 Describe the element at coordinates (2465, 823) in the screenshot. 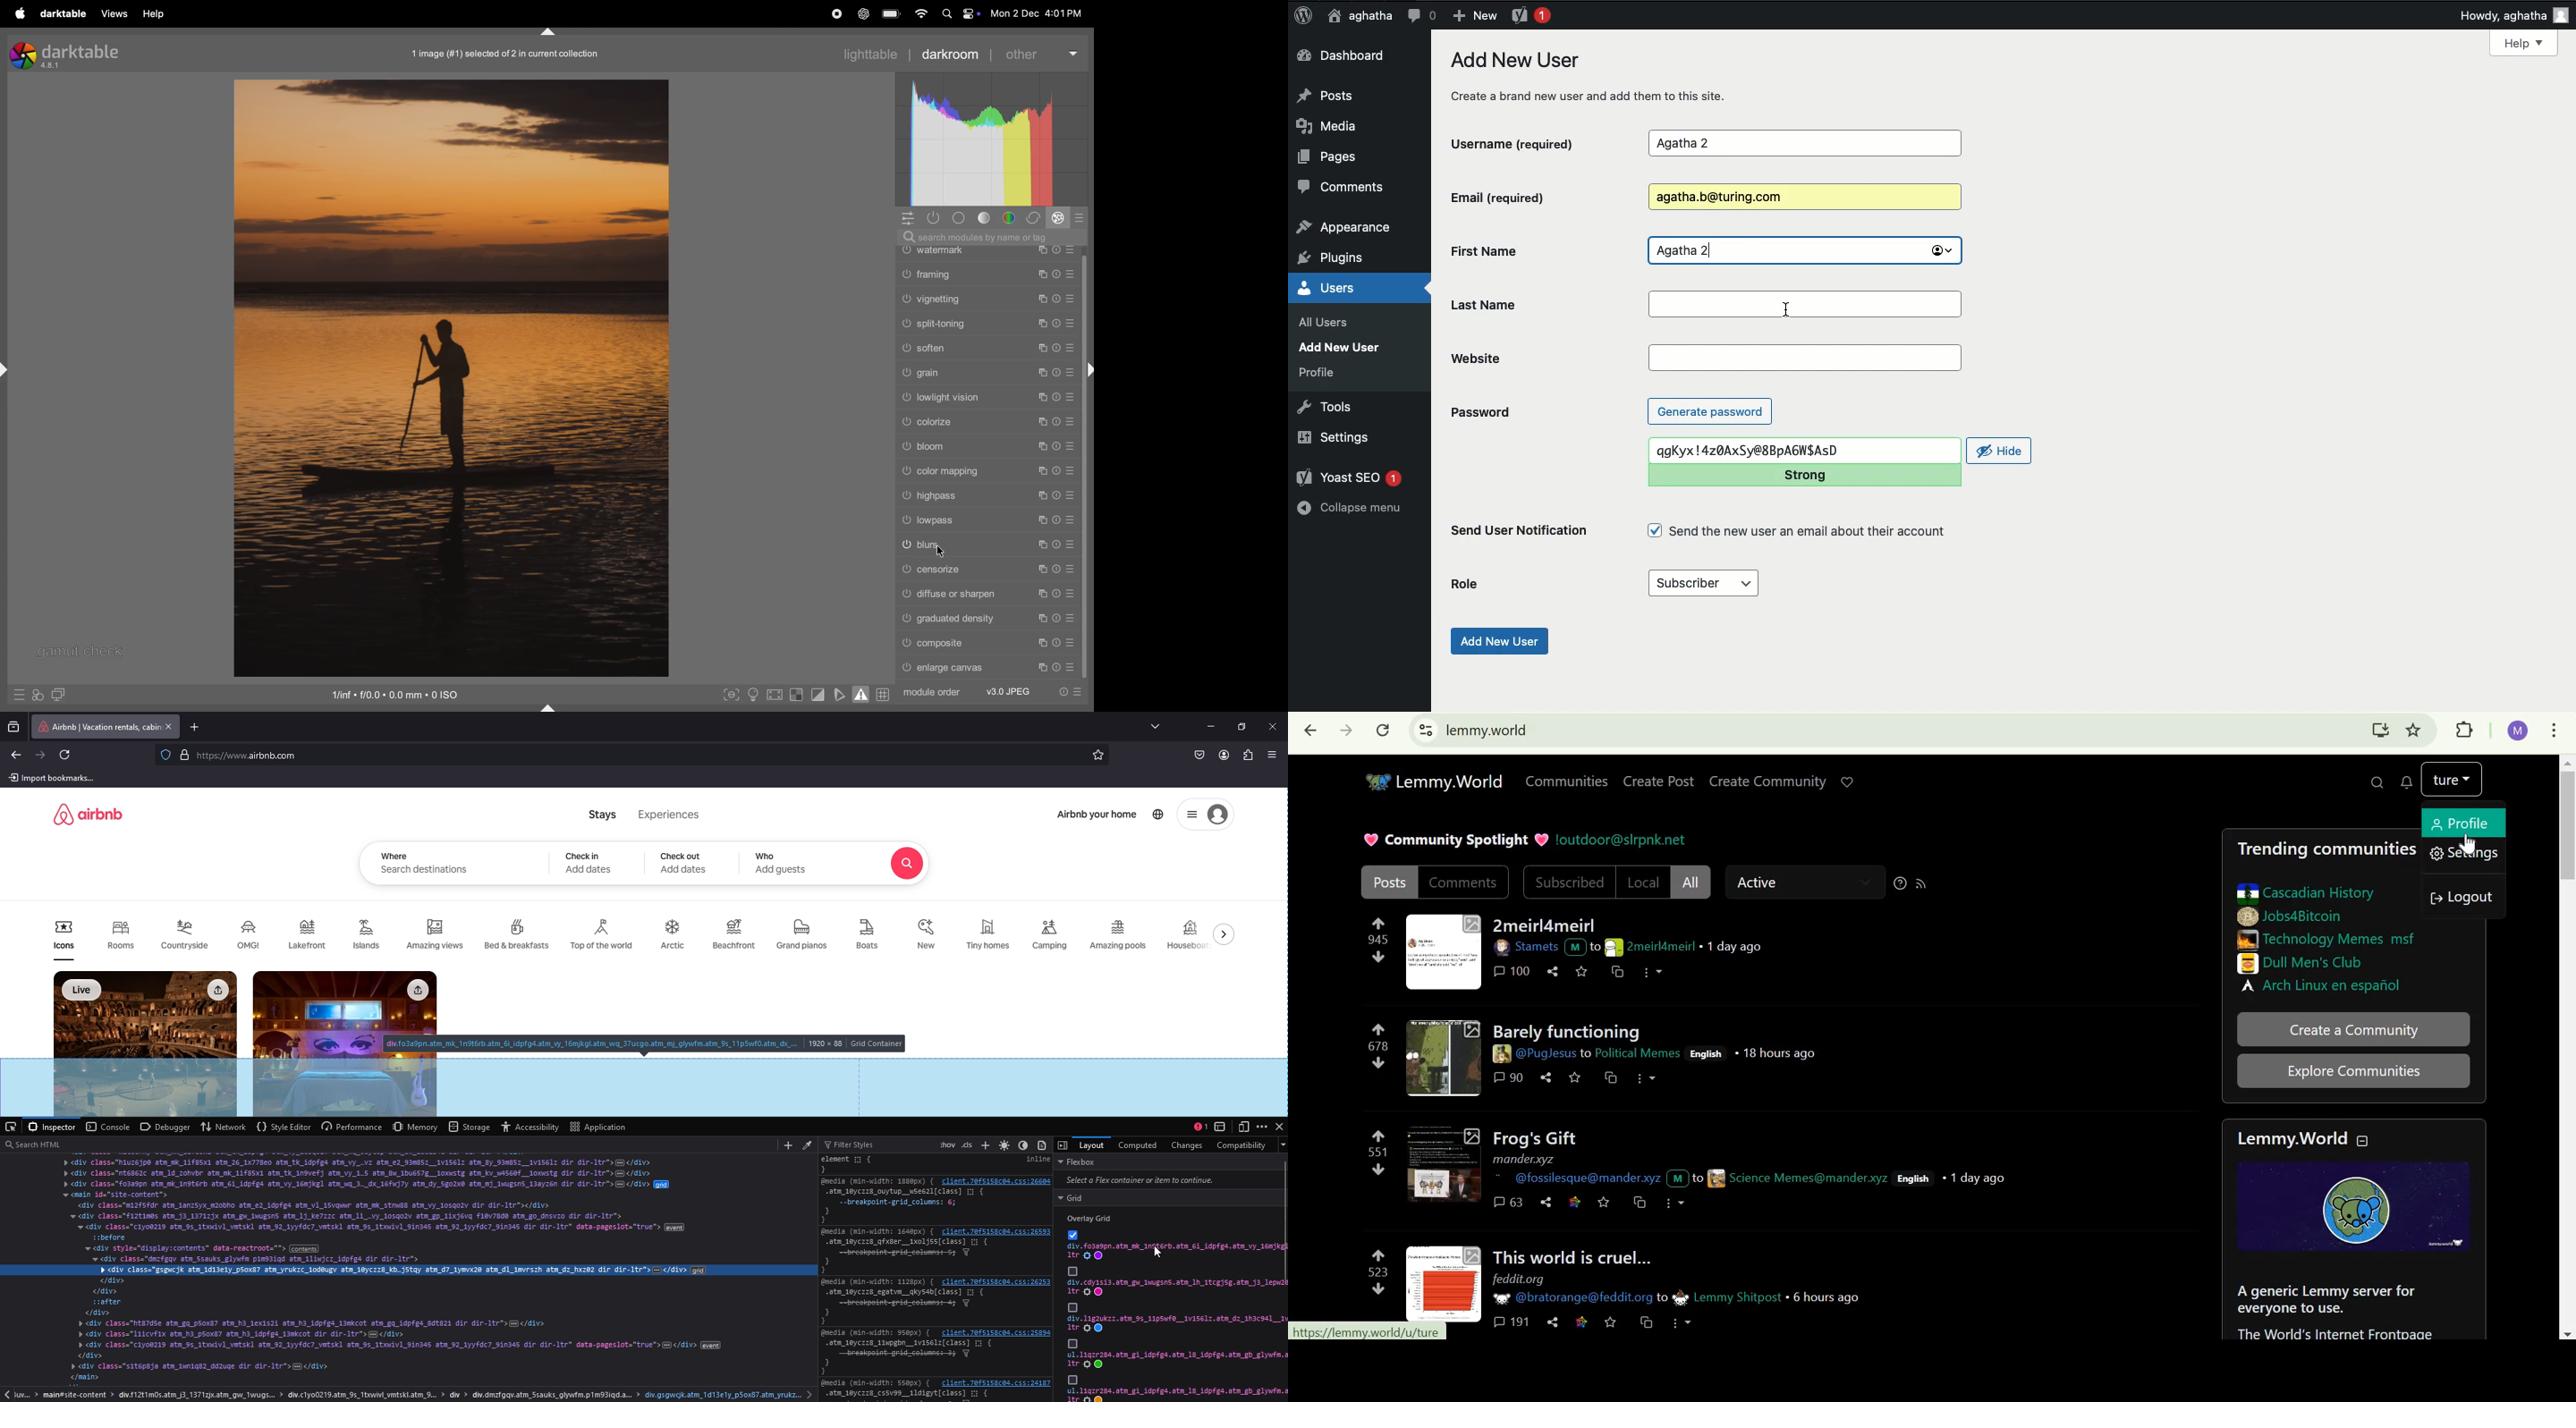

I see `profile` at that location.